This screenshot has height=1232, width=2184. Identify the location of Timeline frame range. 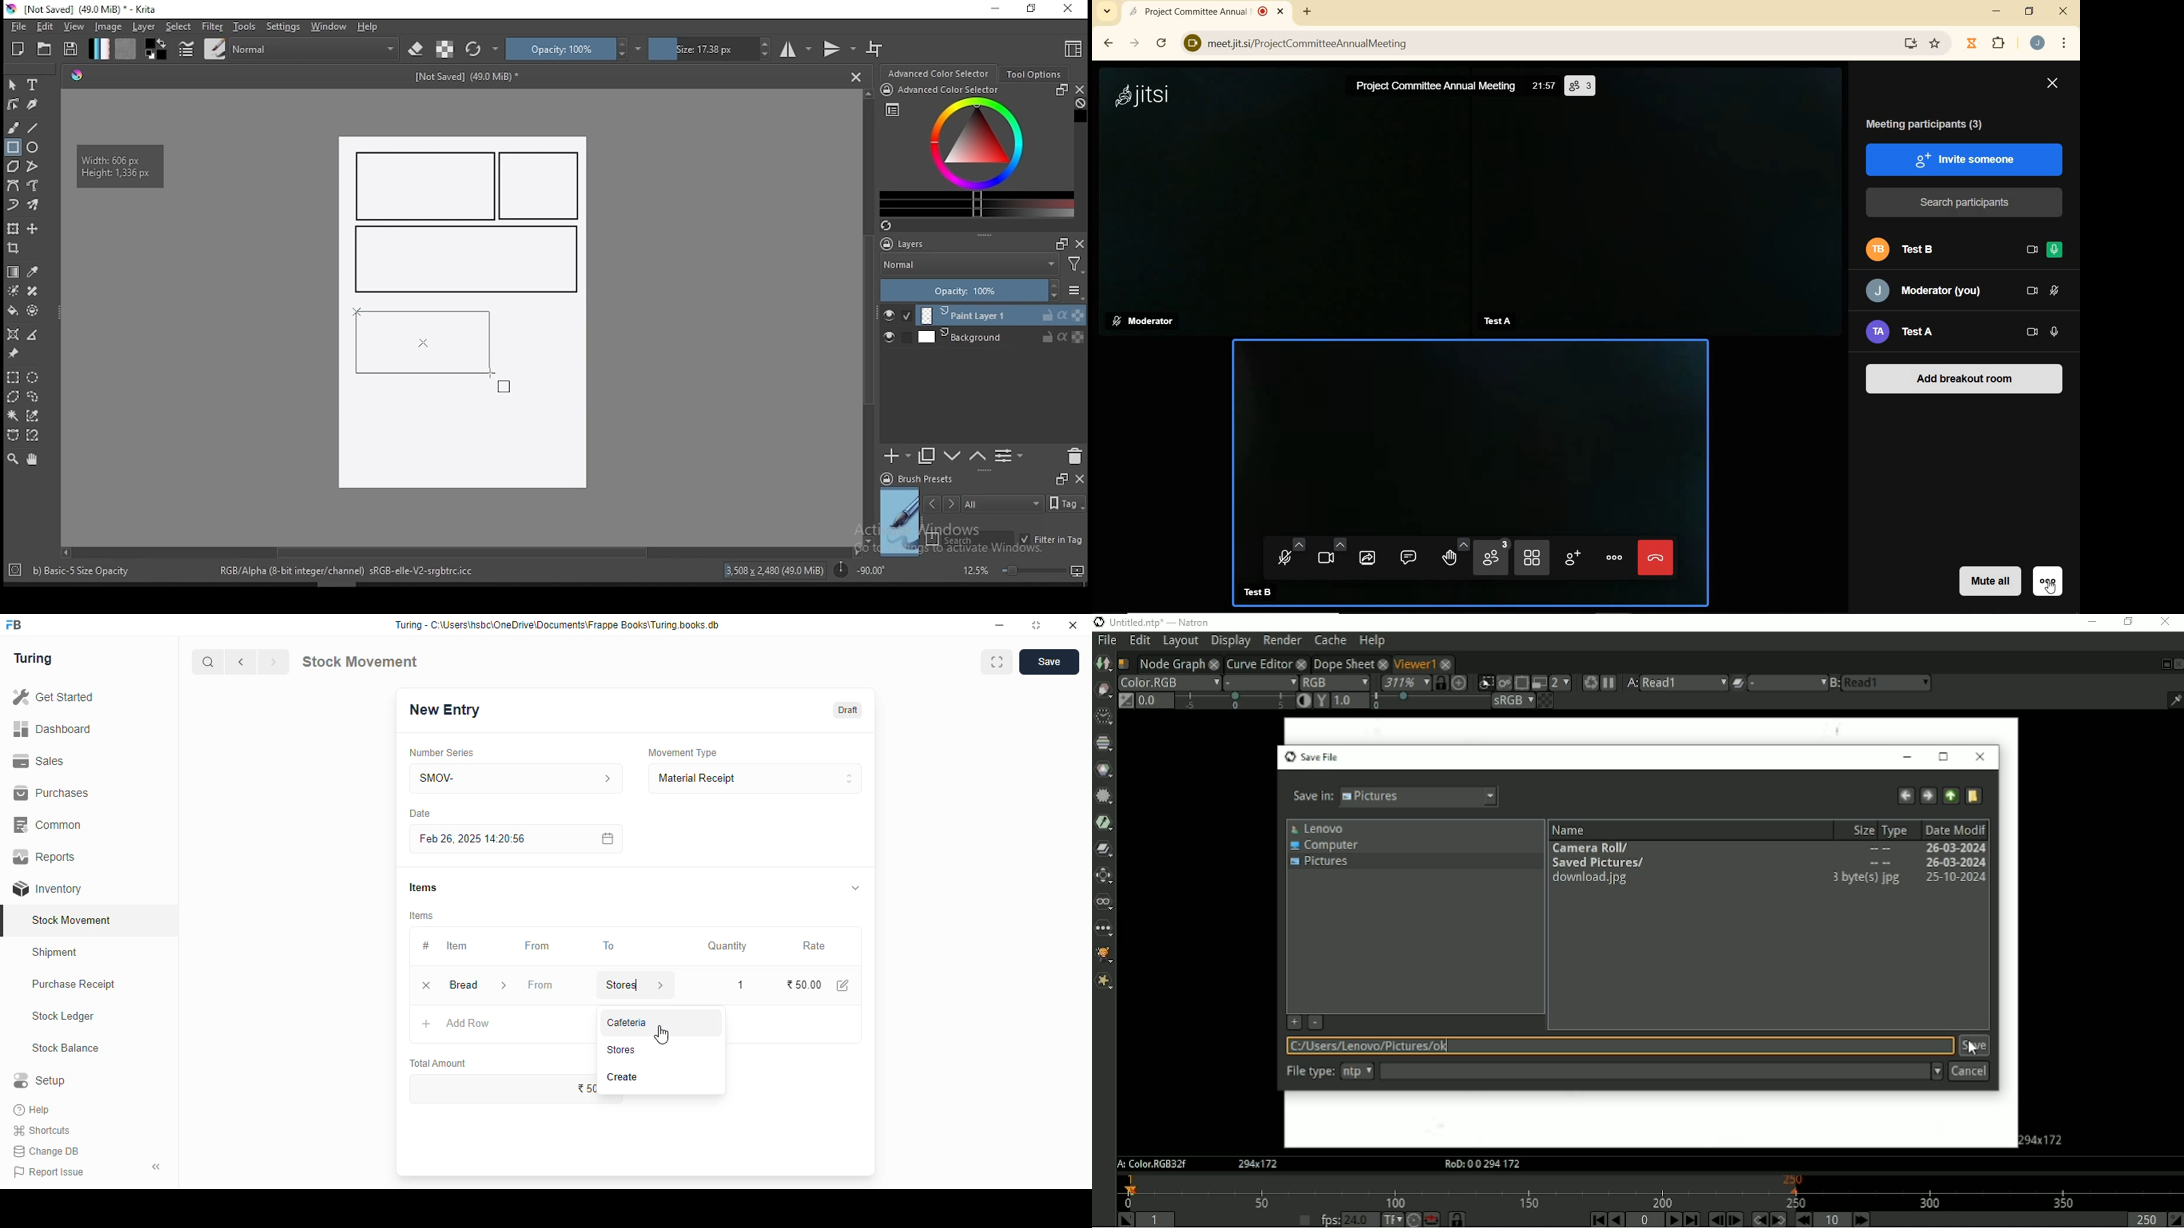
(1456, 1220).